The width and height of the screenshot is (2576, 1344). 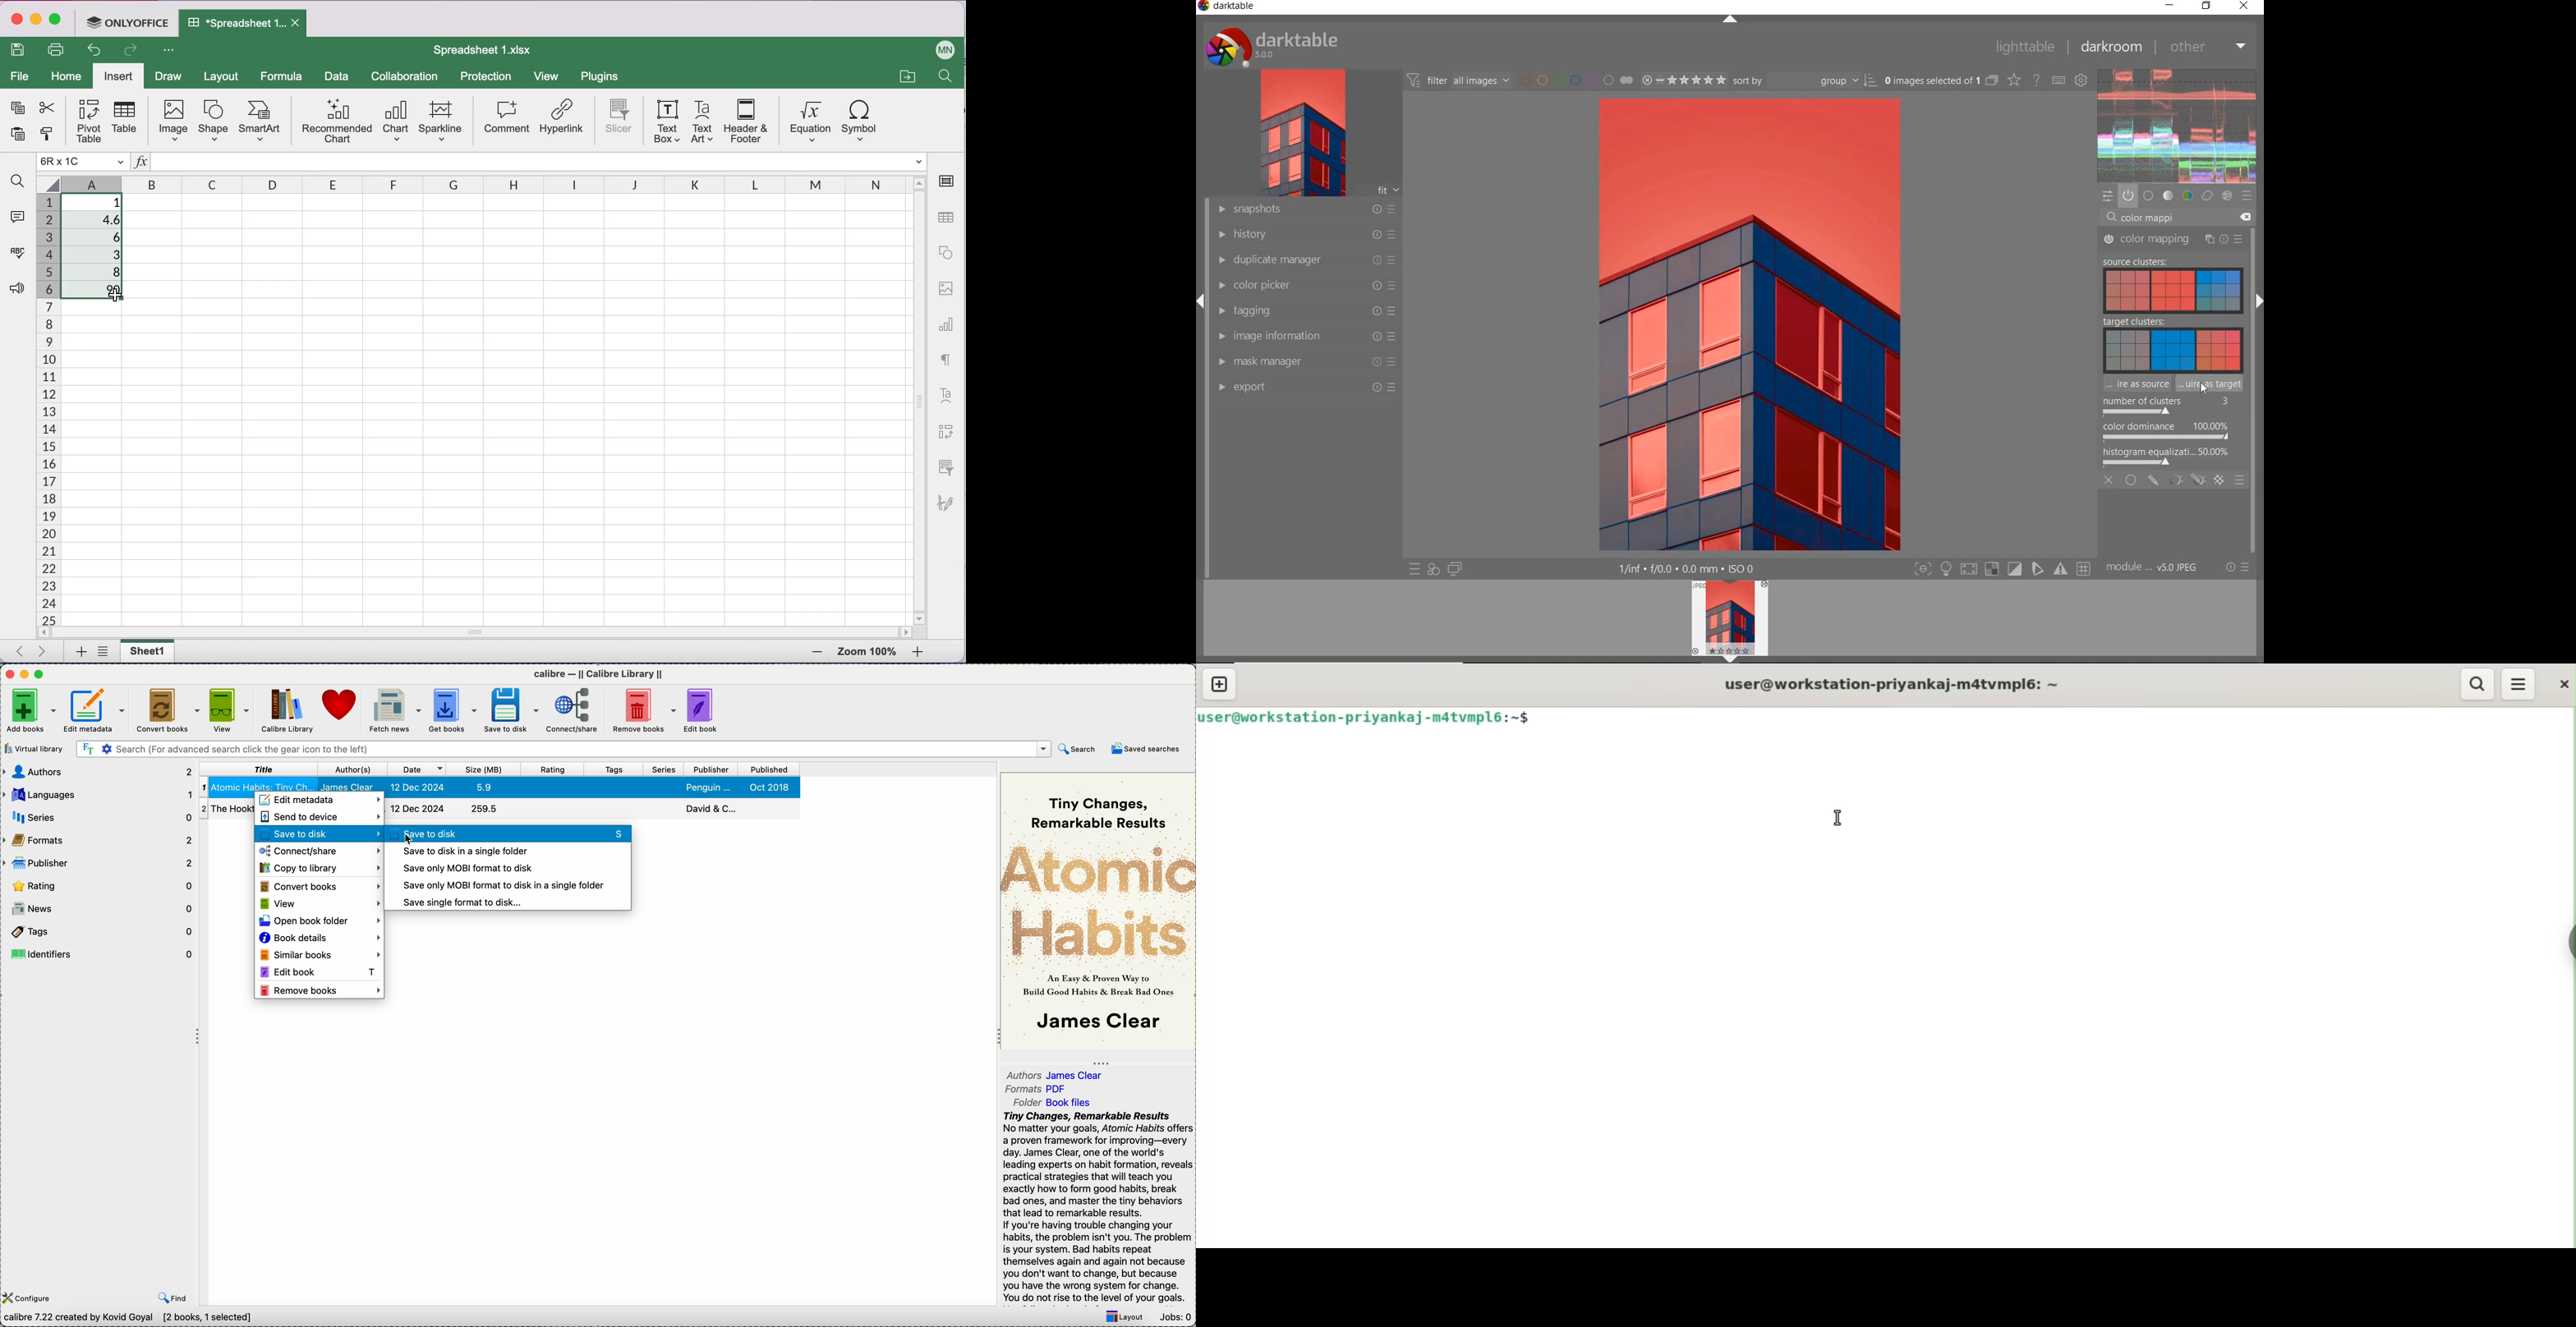 What do you see at coordinates (2129, 196) in the screenshot?
I see `show only active module` at bounding box center [2129, 196].